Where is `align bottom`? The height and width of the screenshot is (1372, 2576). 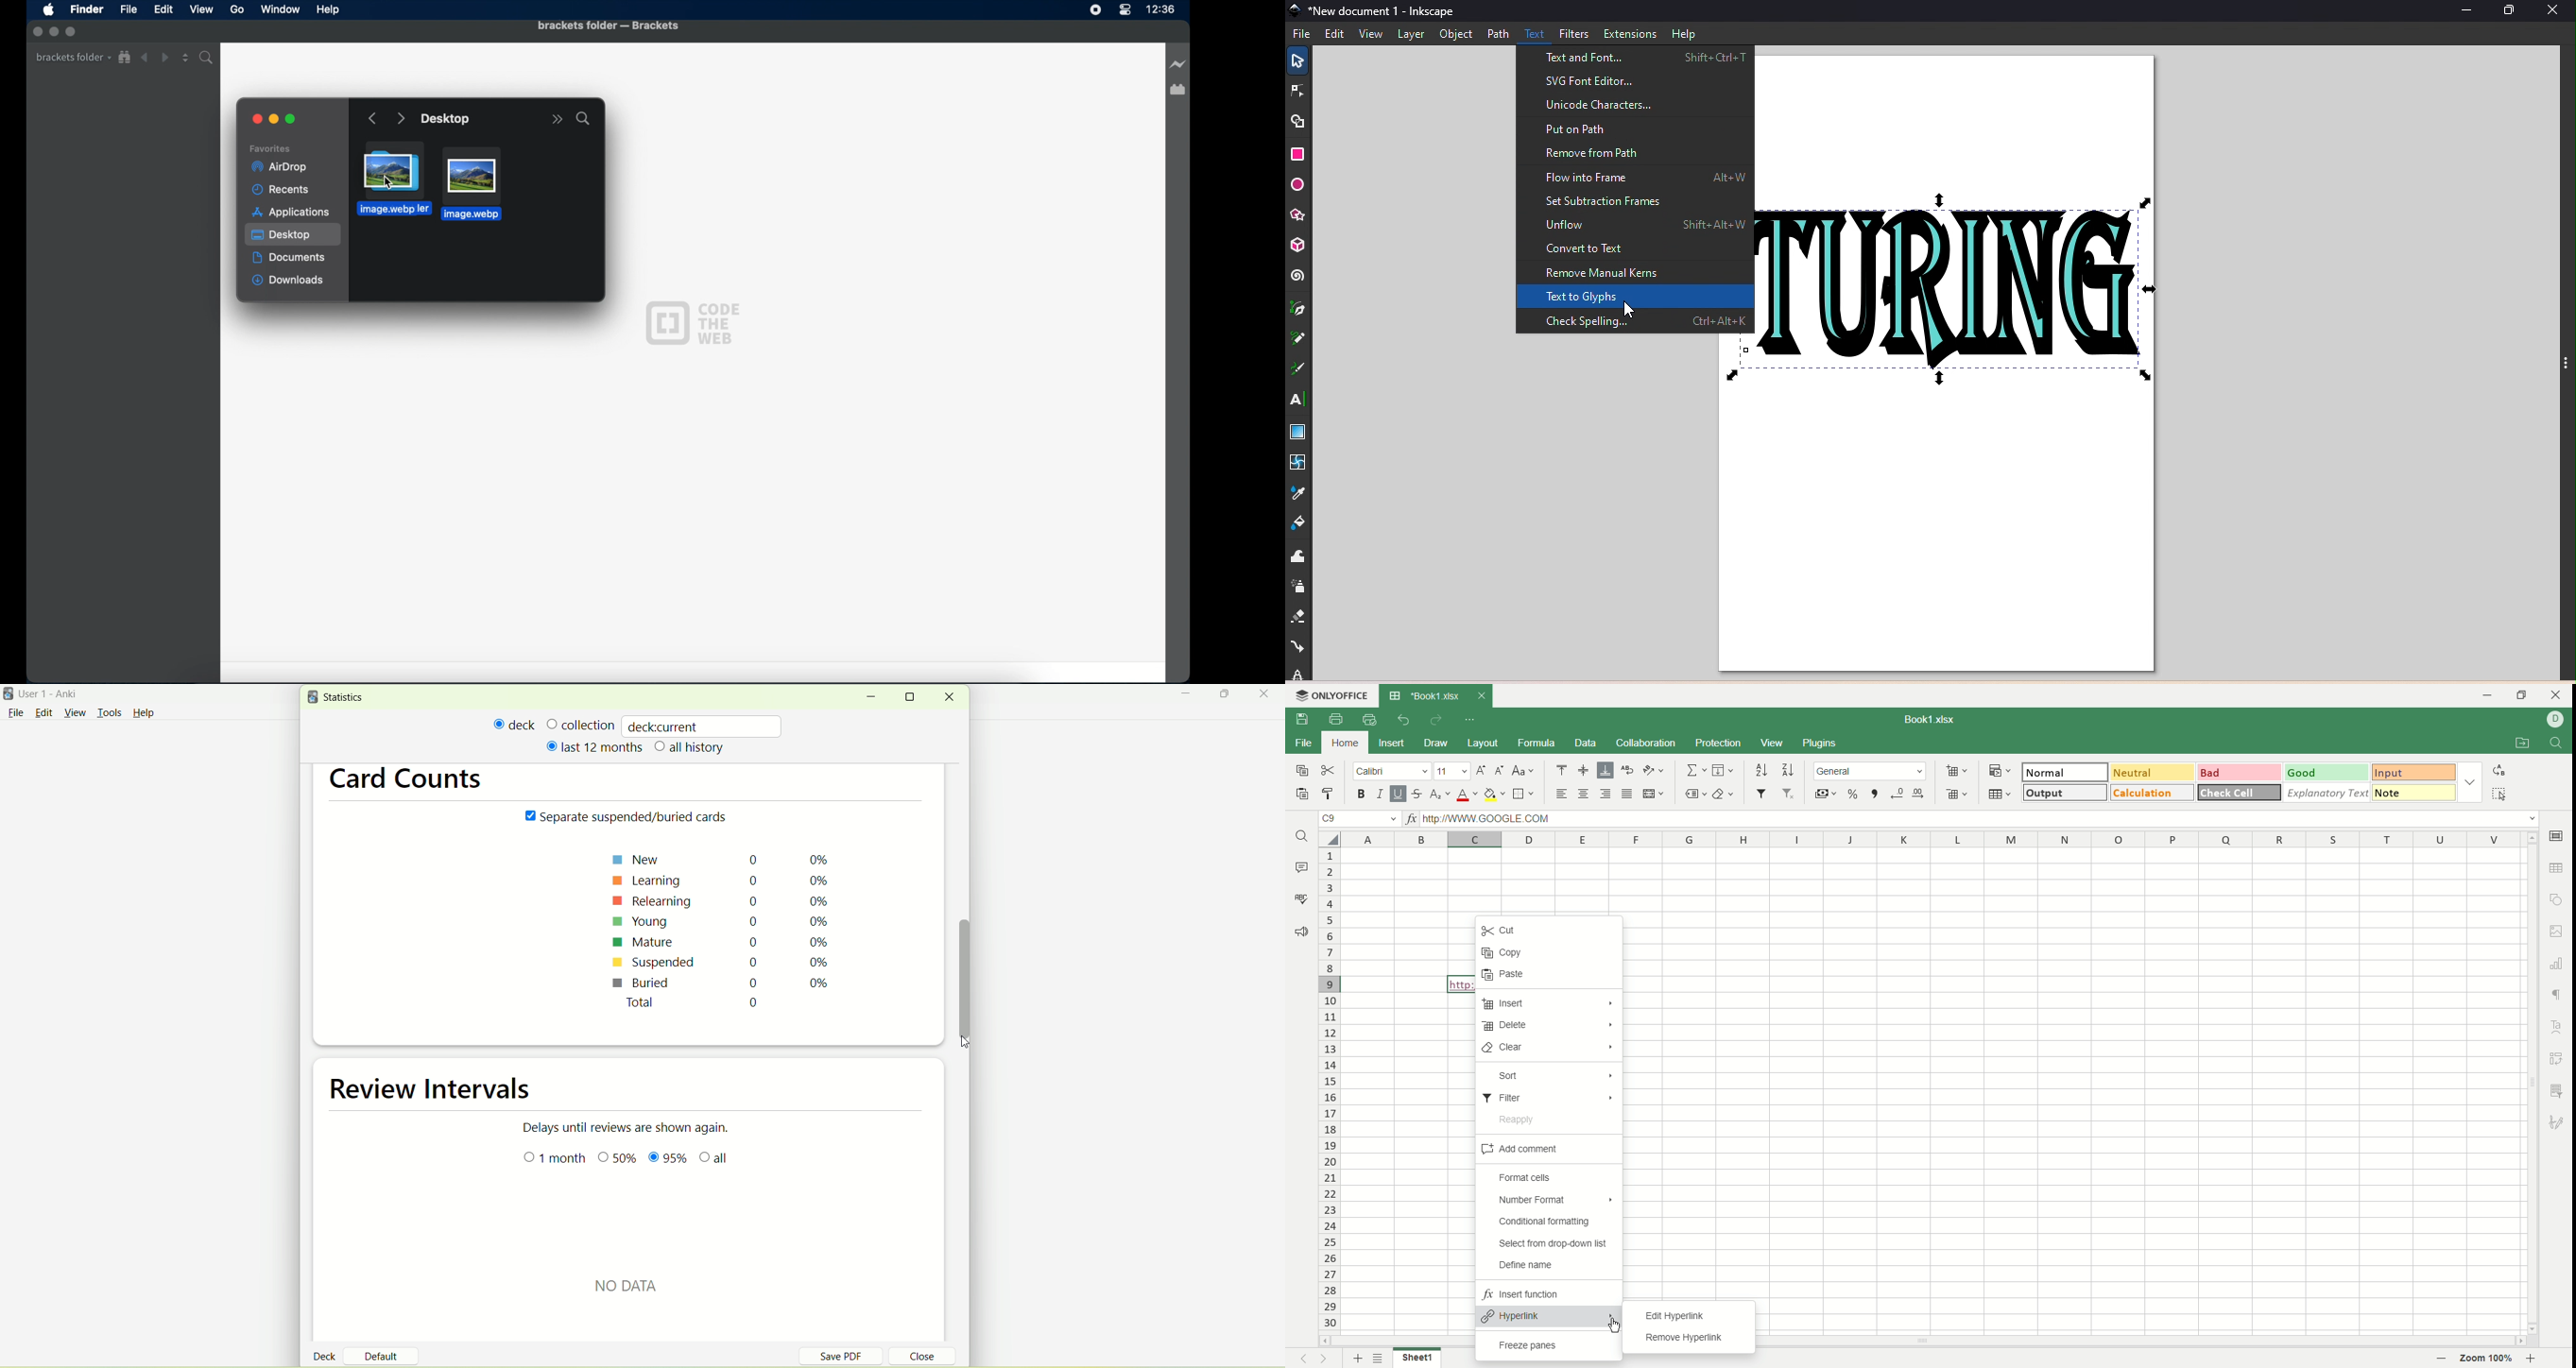 align bottom is located at coordinates (1606, 770).